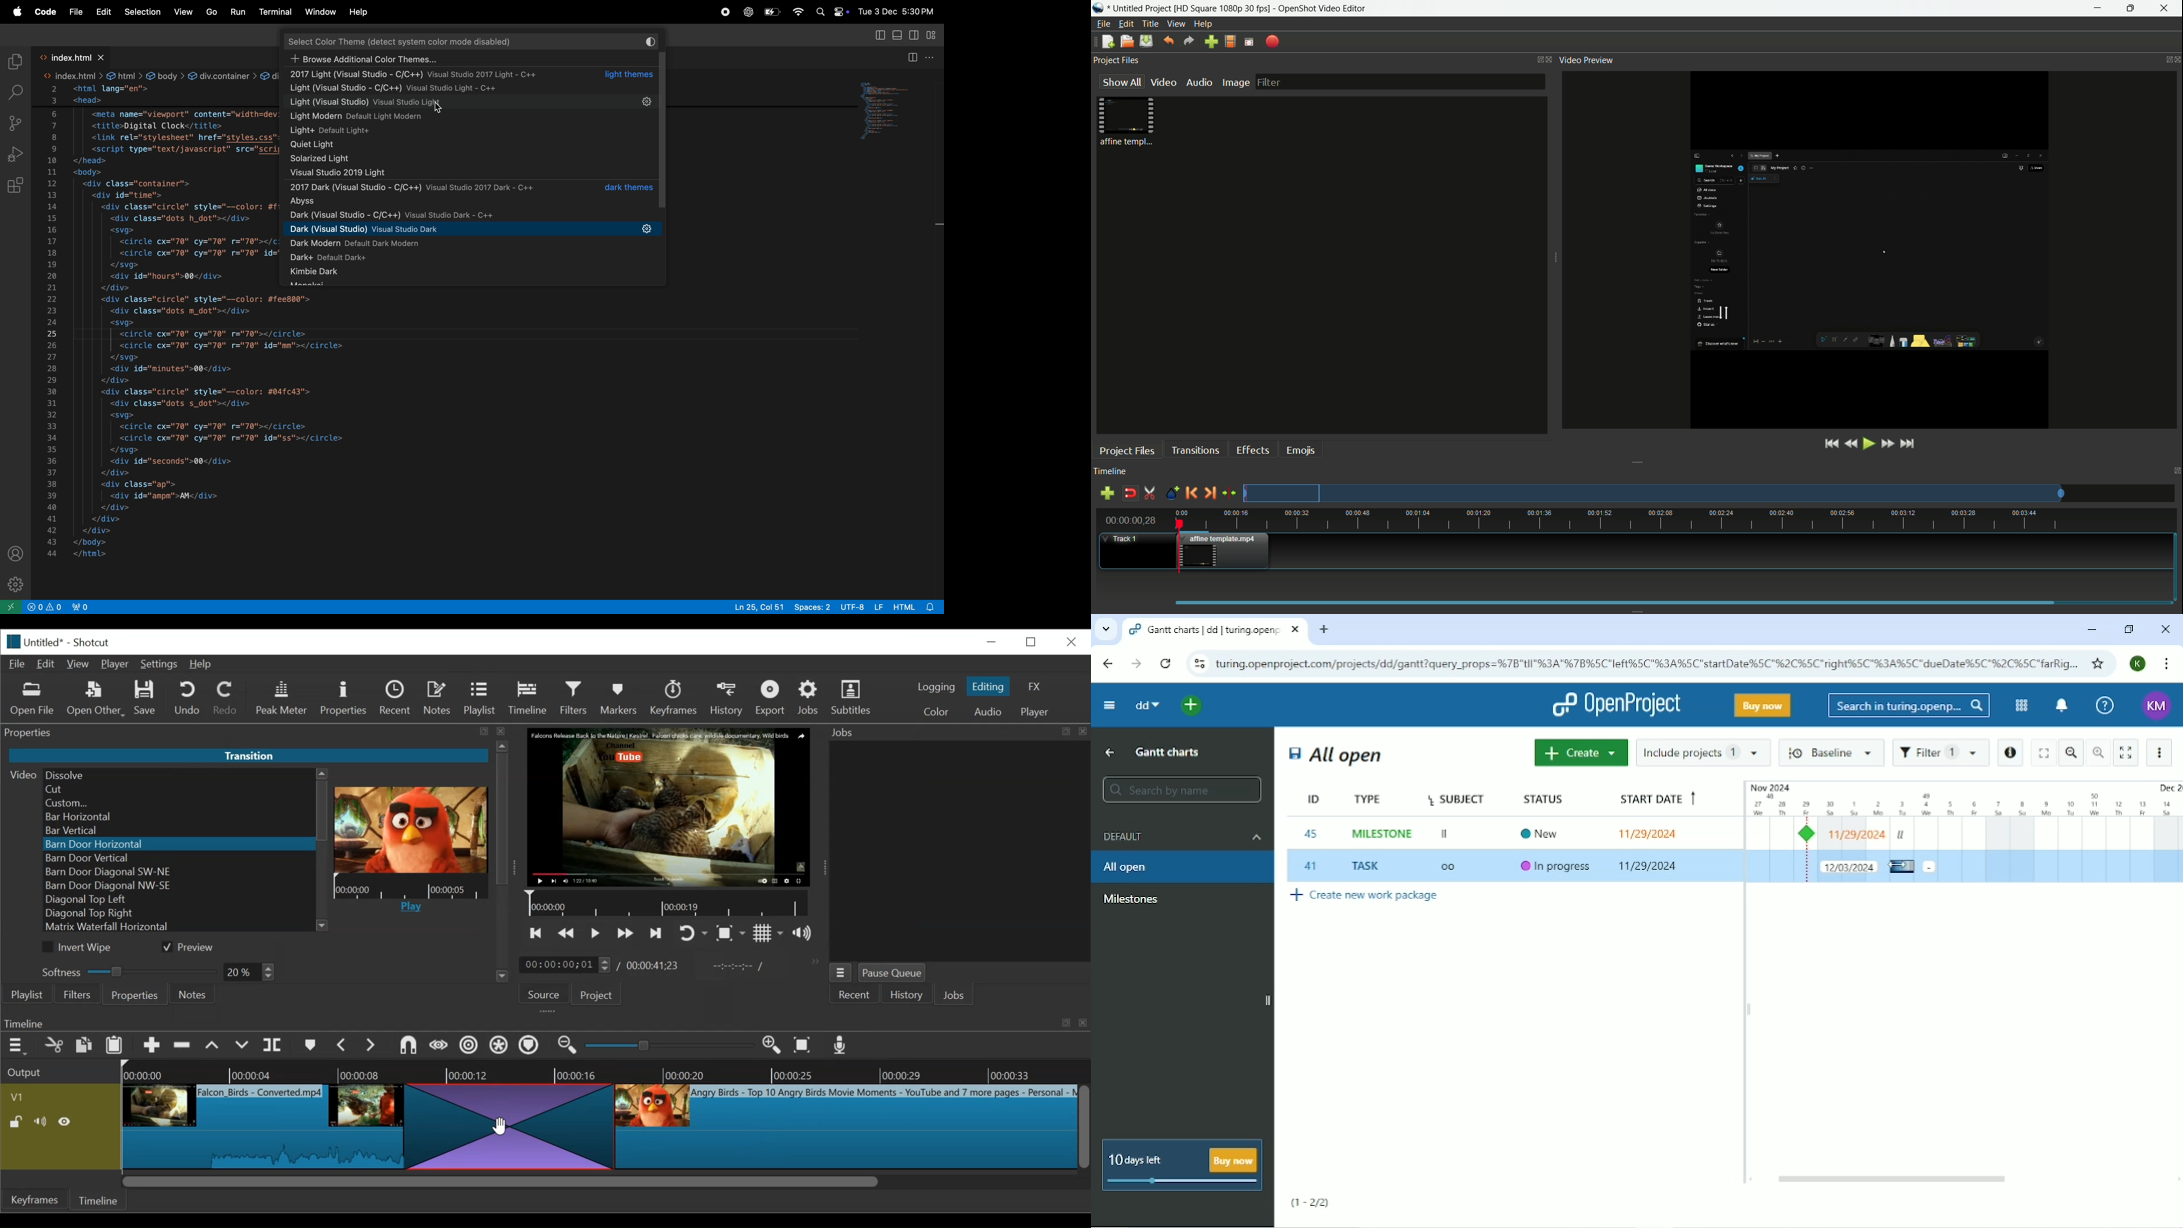 Image resolution: width=2184 pixels, height=1232 pixels. What do you see at coordinates (2176, 60) in the screenshot?
I see `close video preview` at bounding box center [2176, 60].